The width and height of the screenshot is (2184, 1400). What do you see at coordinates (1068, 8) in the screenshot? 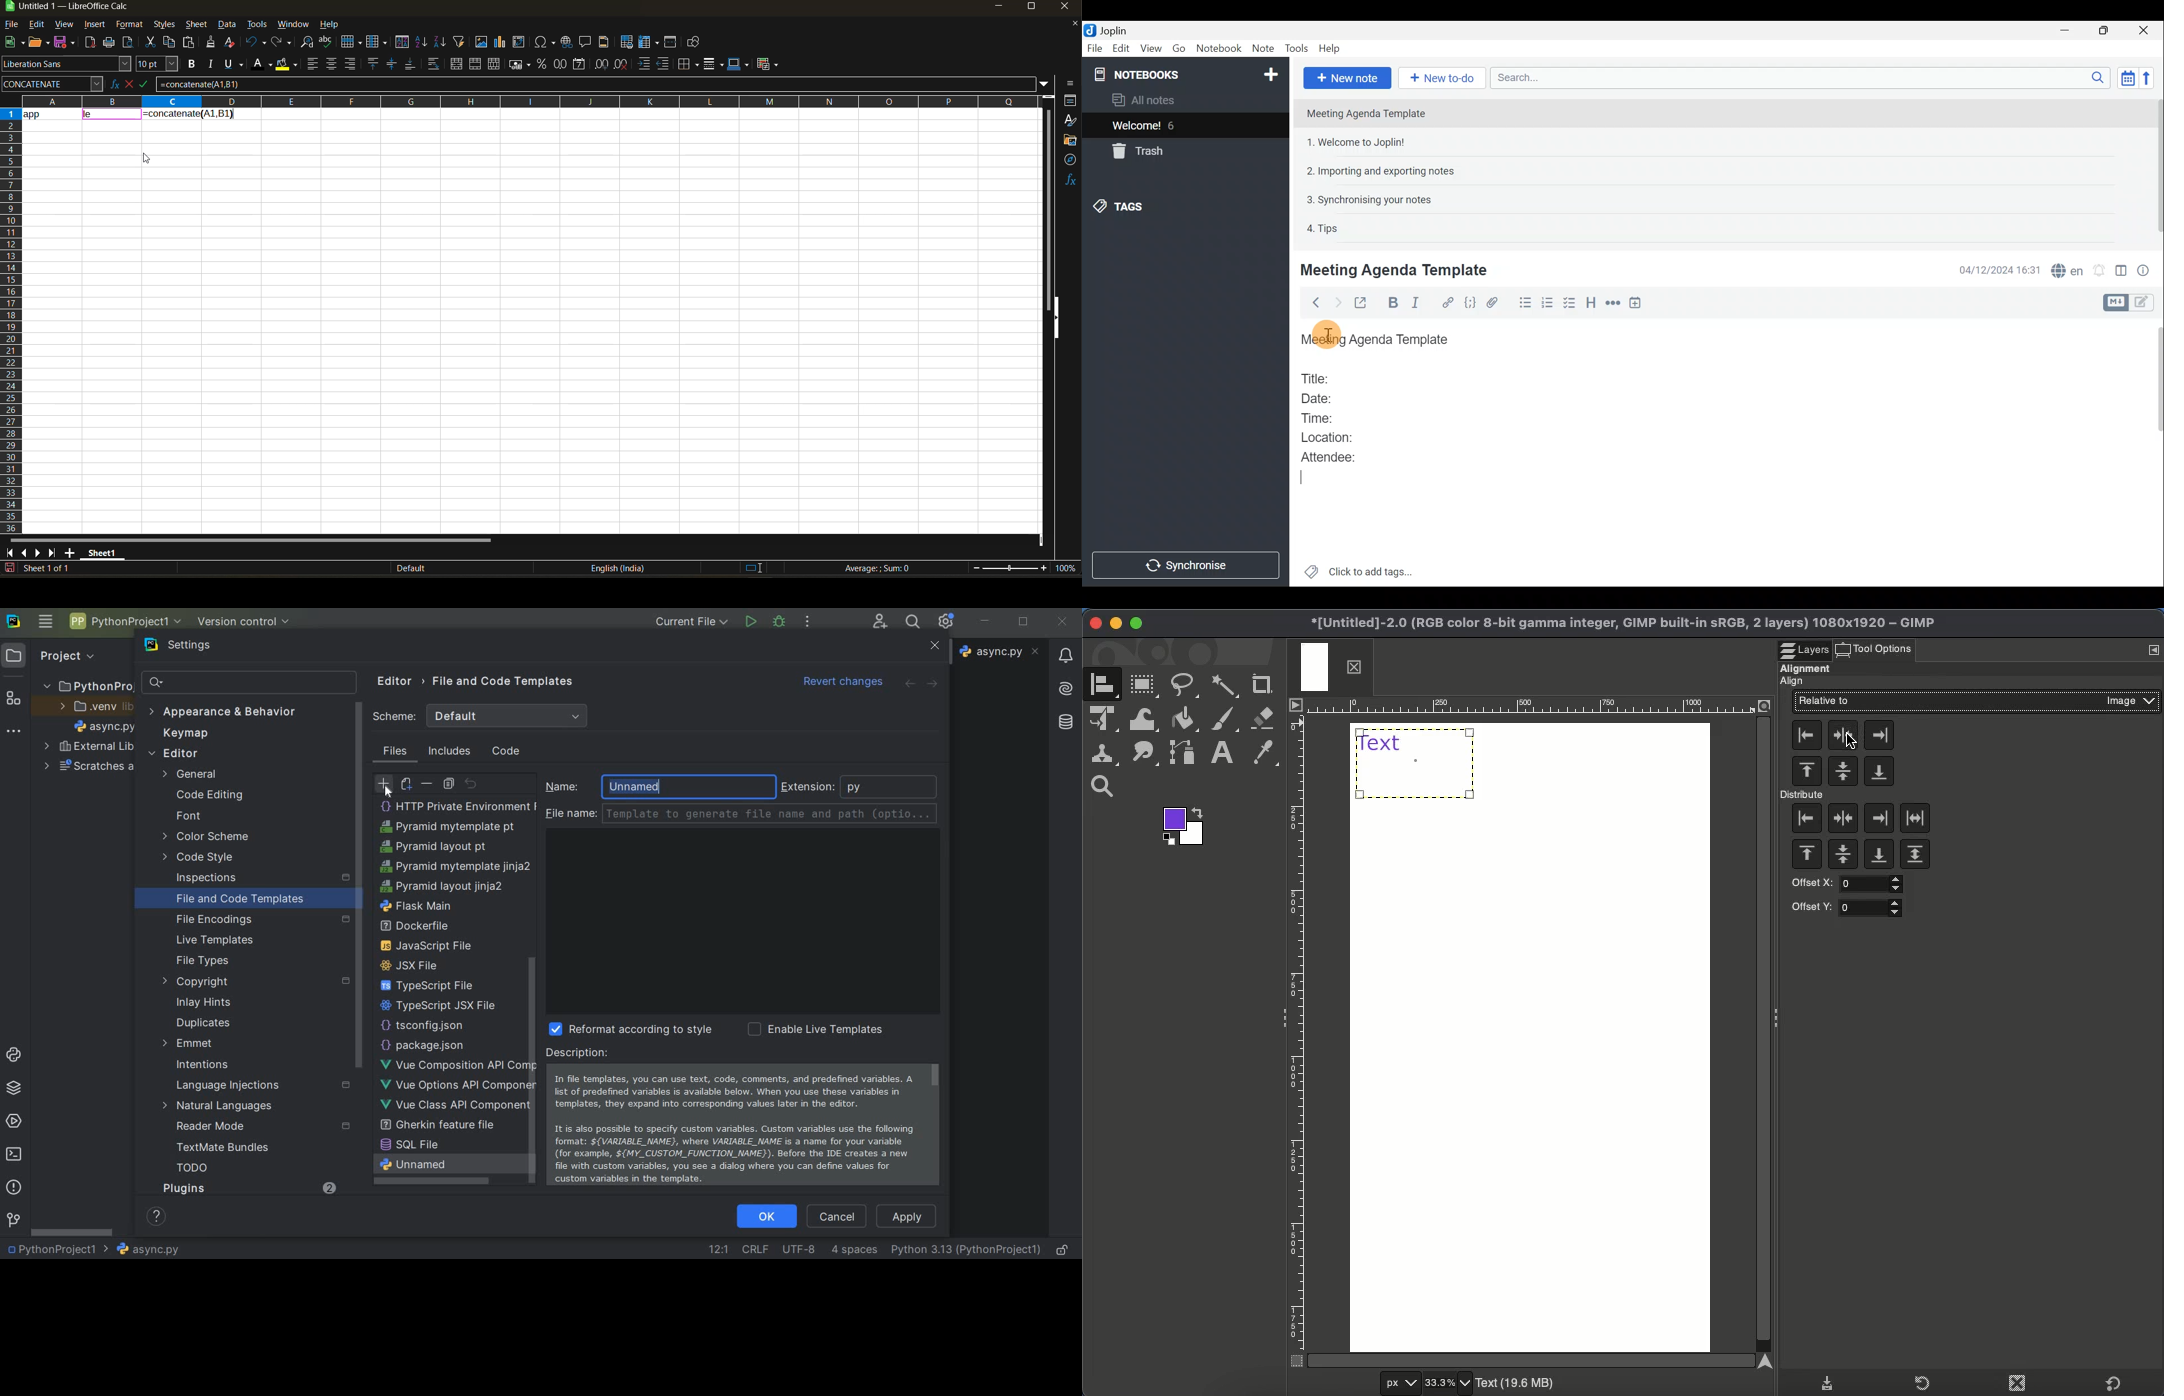
I see `close` at bounding box center [1068, 8].